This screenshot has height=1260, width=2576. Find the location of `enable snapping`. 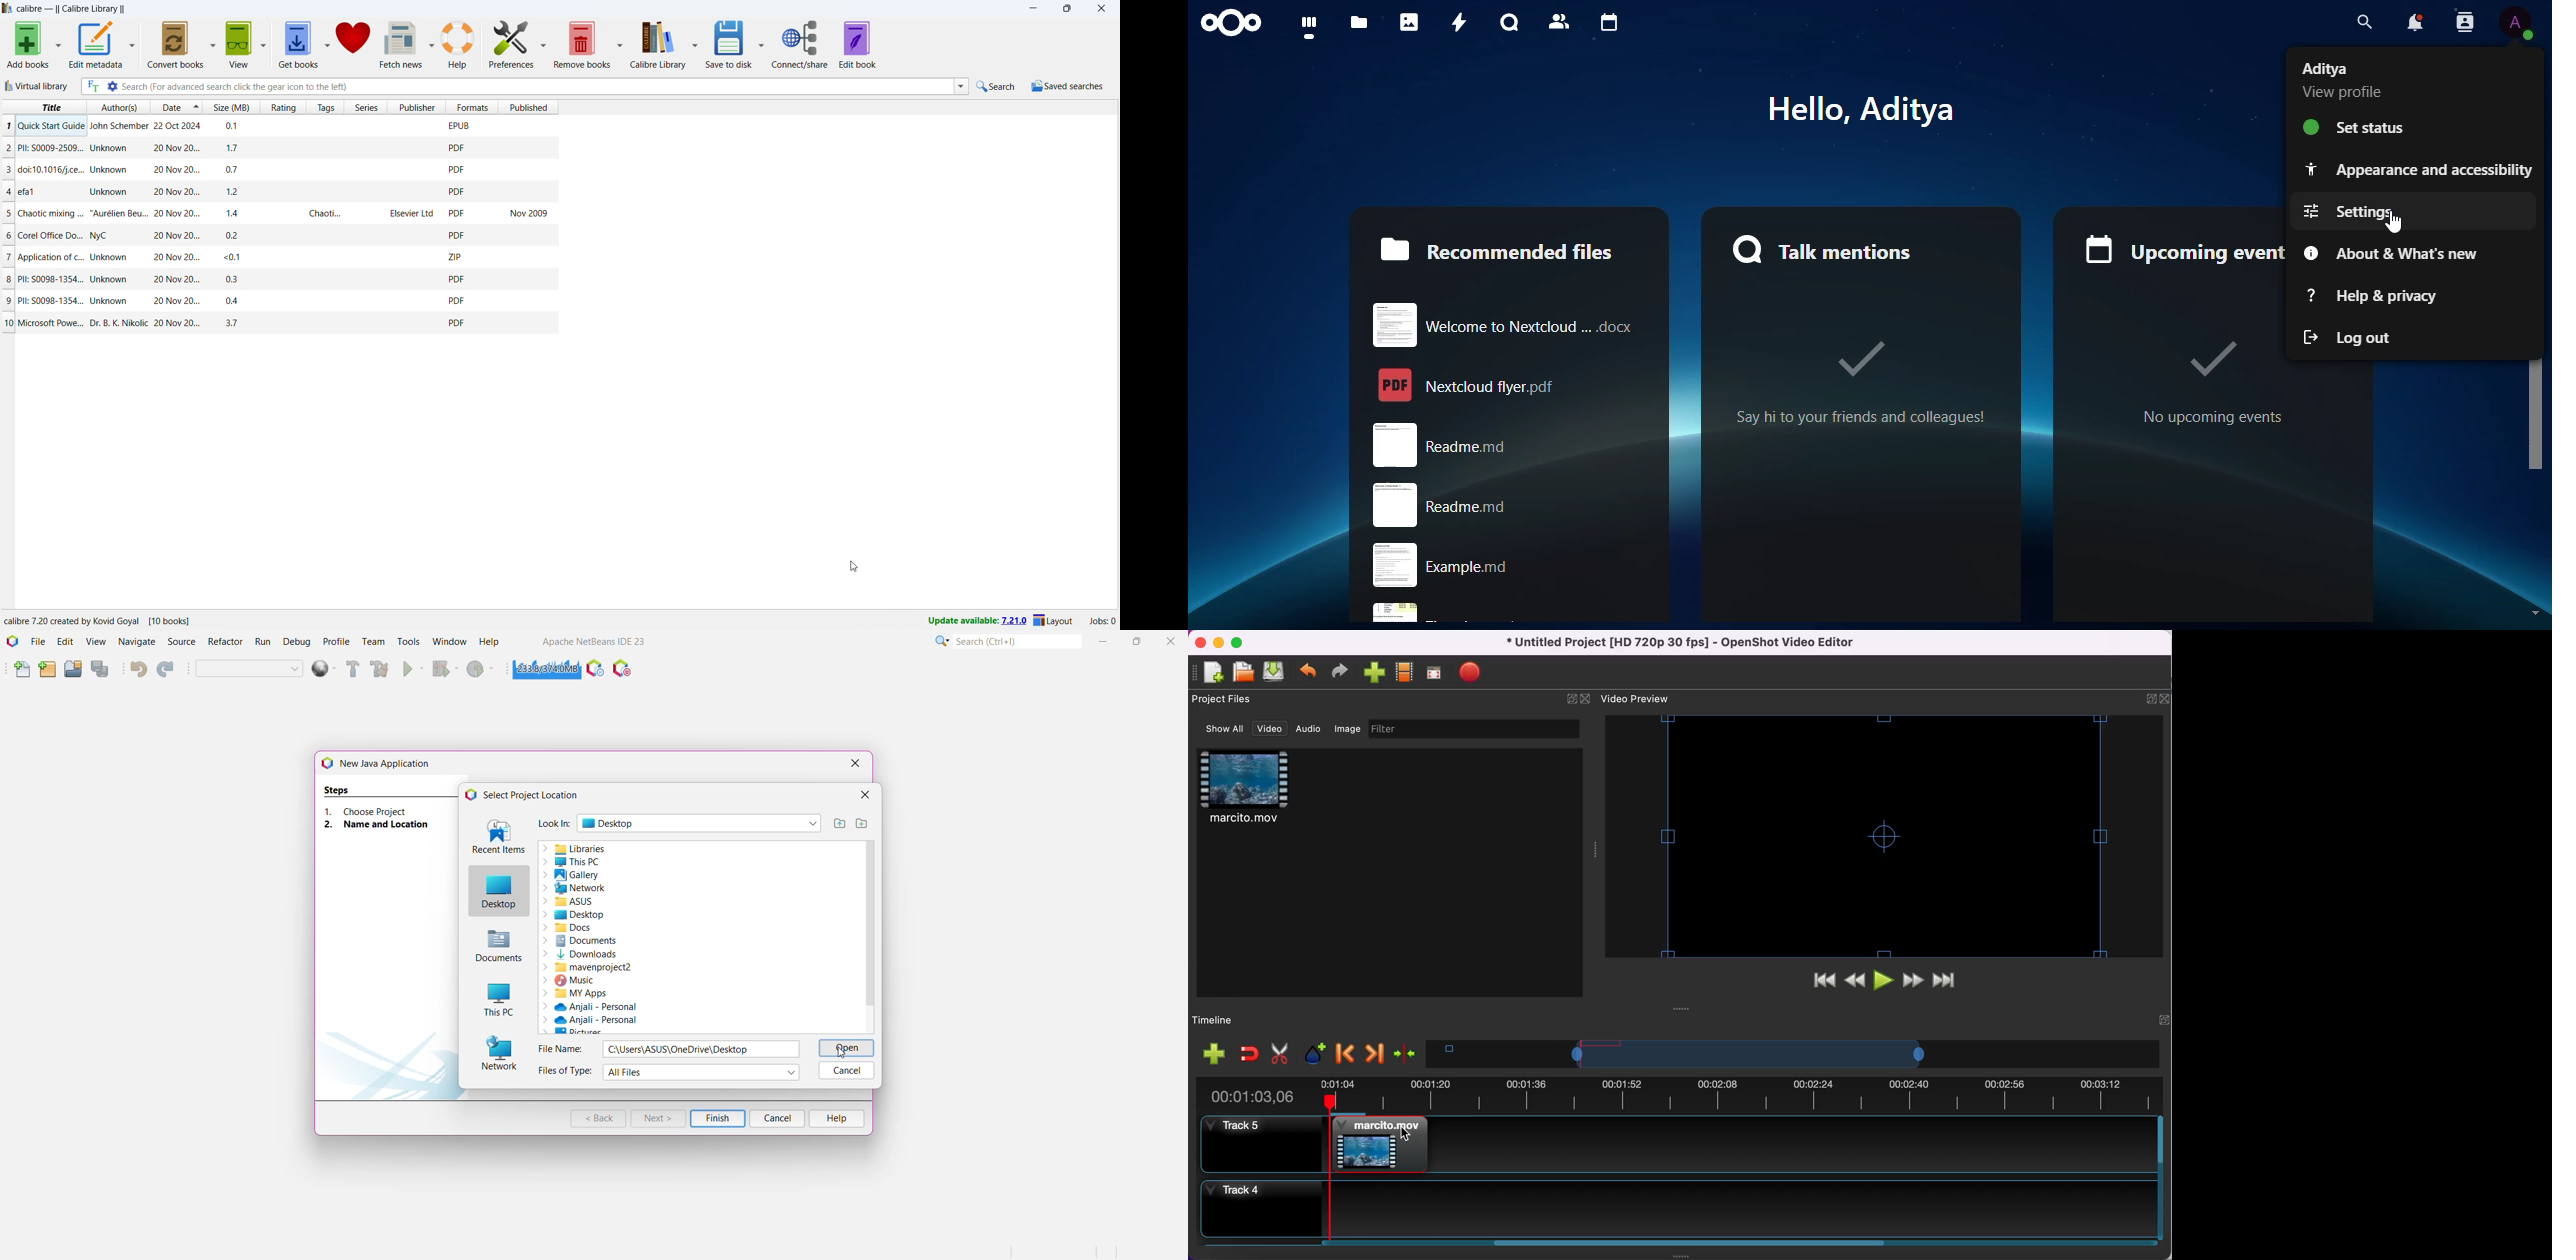

enable snapping is located at coordinates (1245, 1053).